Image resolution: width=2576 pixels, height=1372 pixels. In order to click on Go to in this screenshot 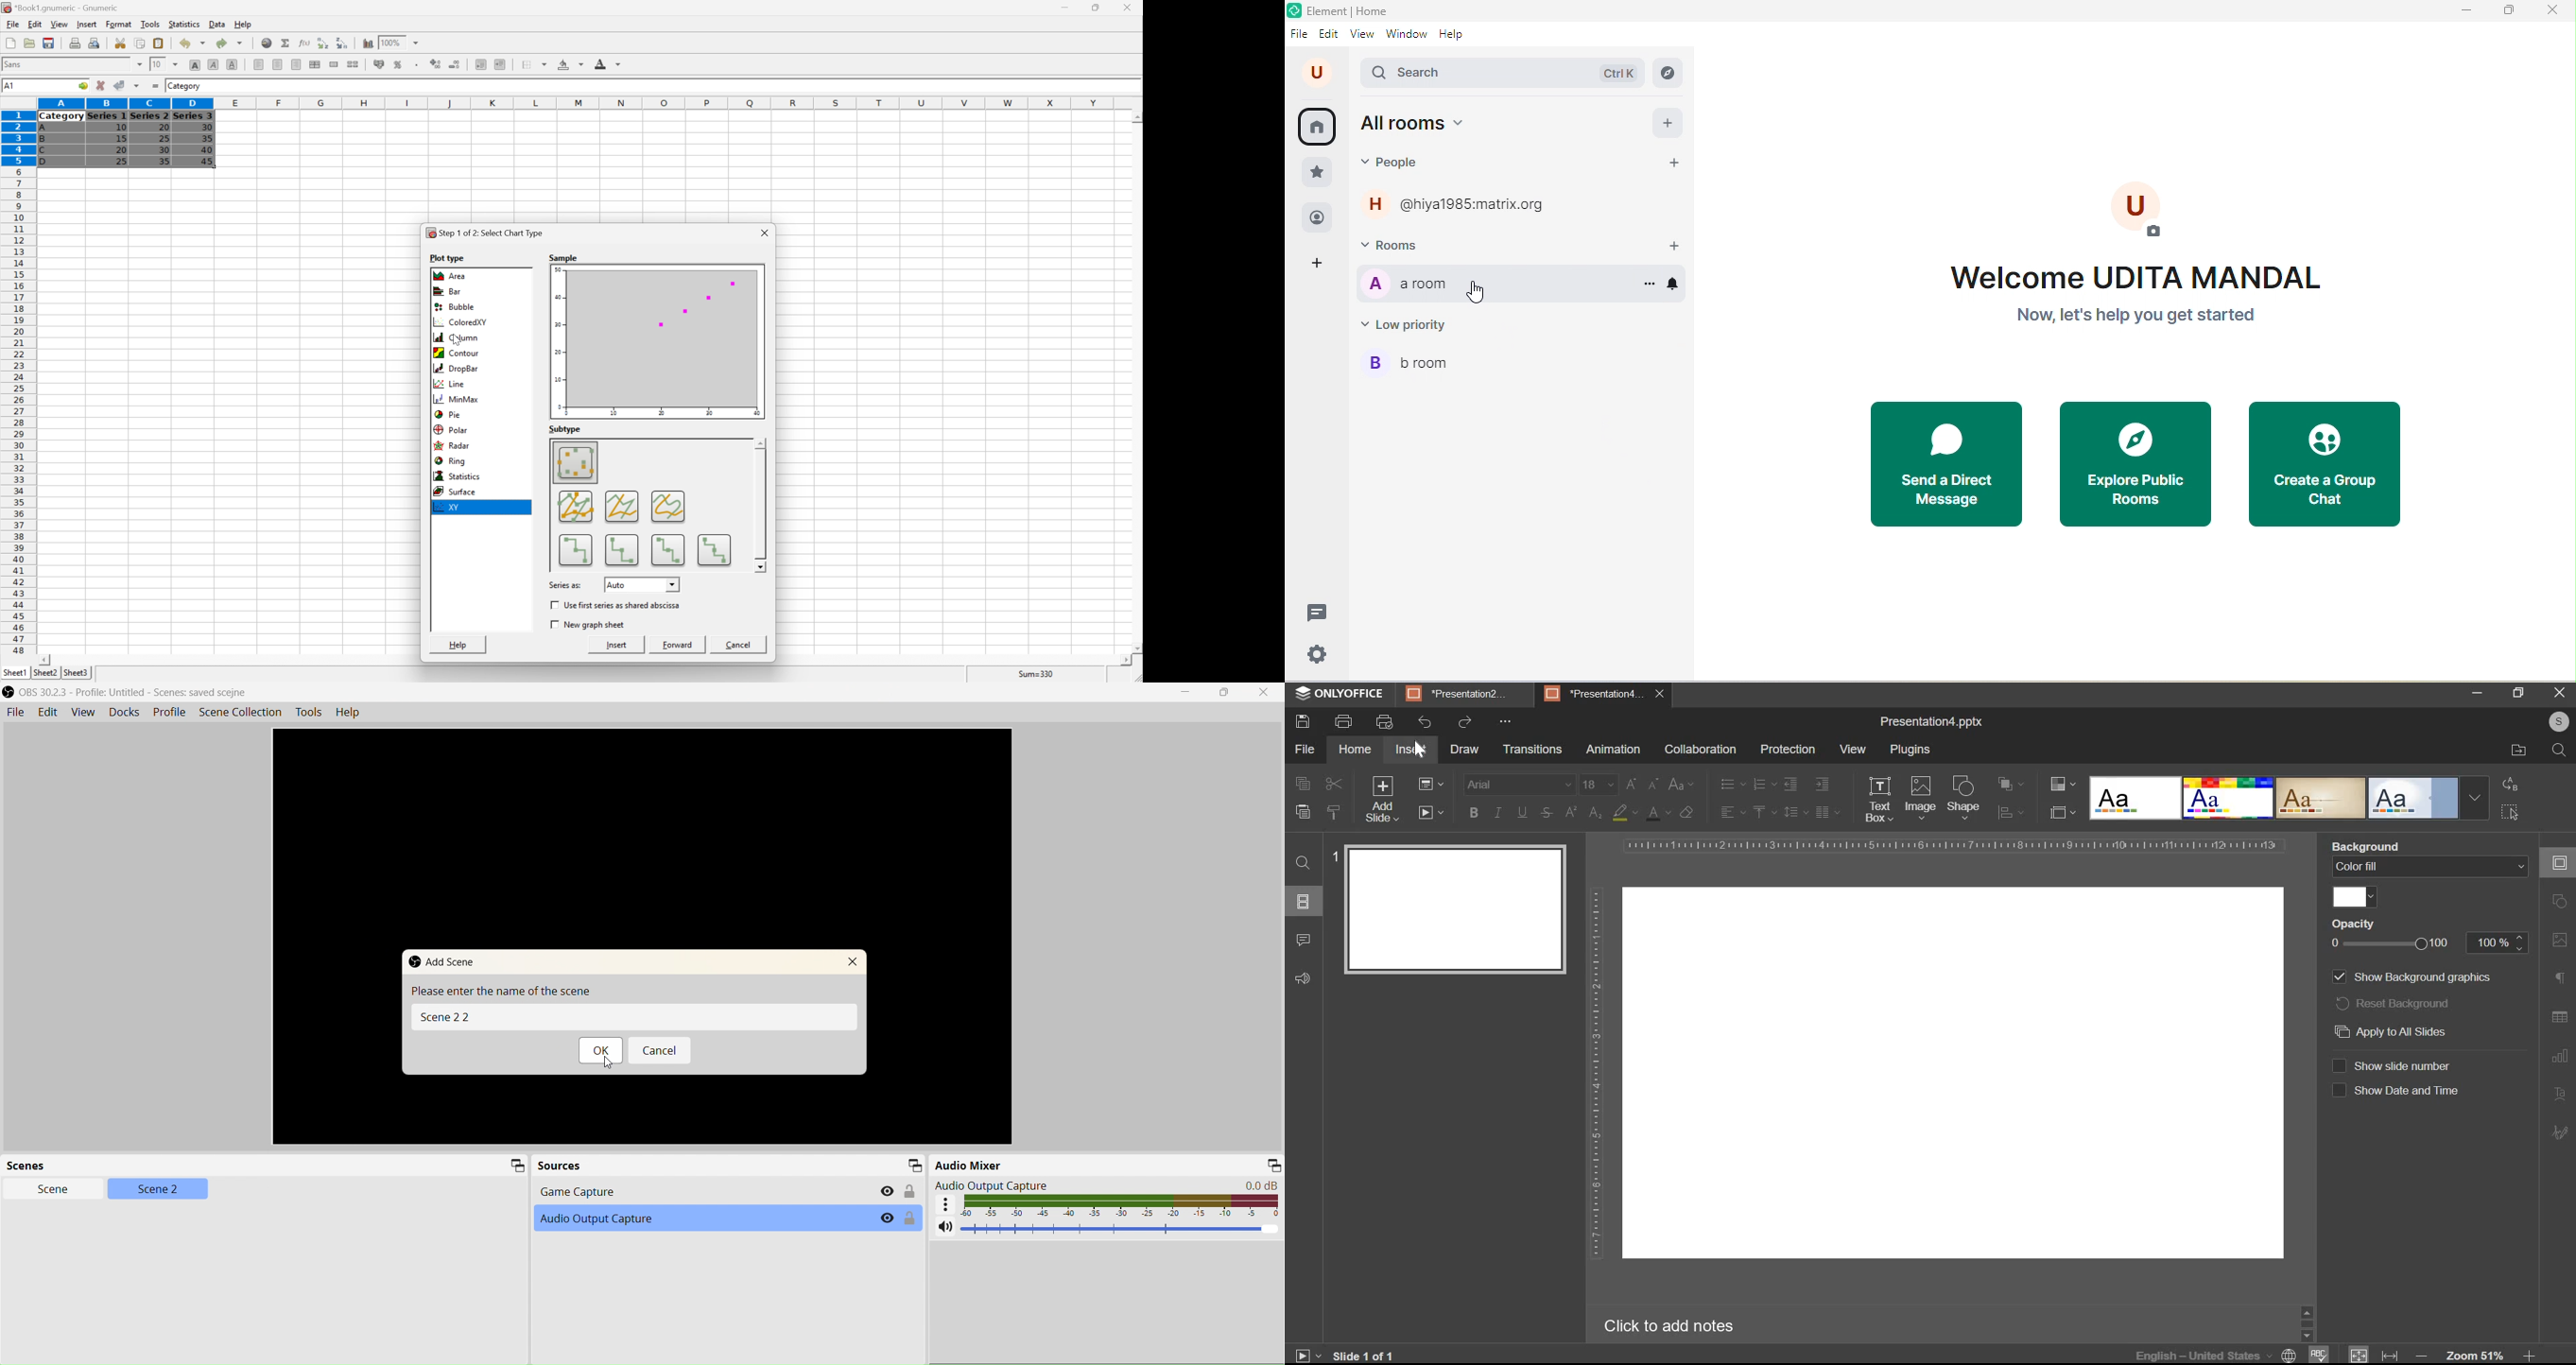, I will do `click(82, 85)`.